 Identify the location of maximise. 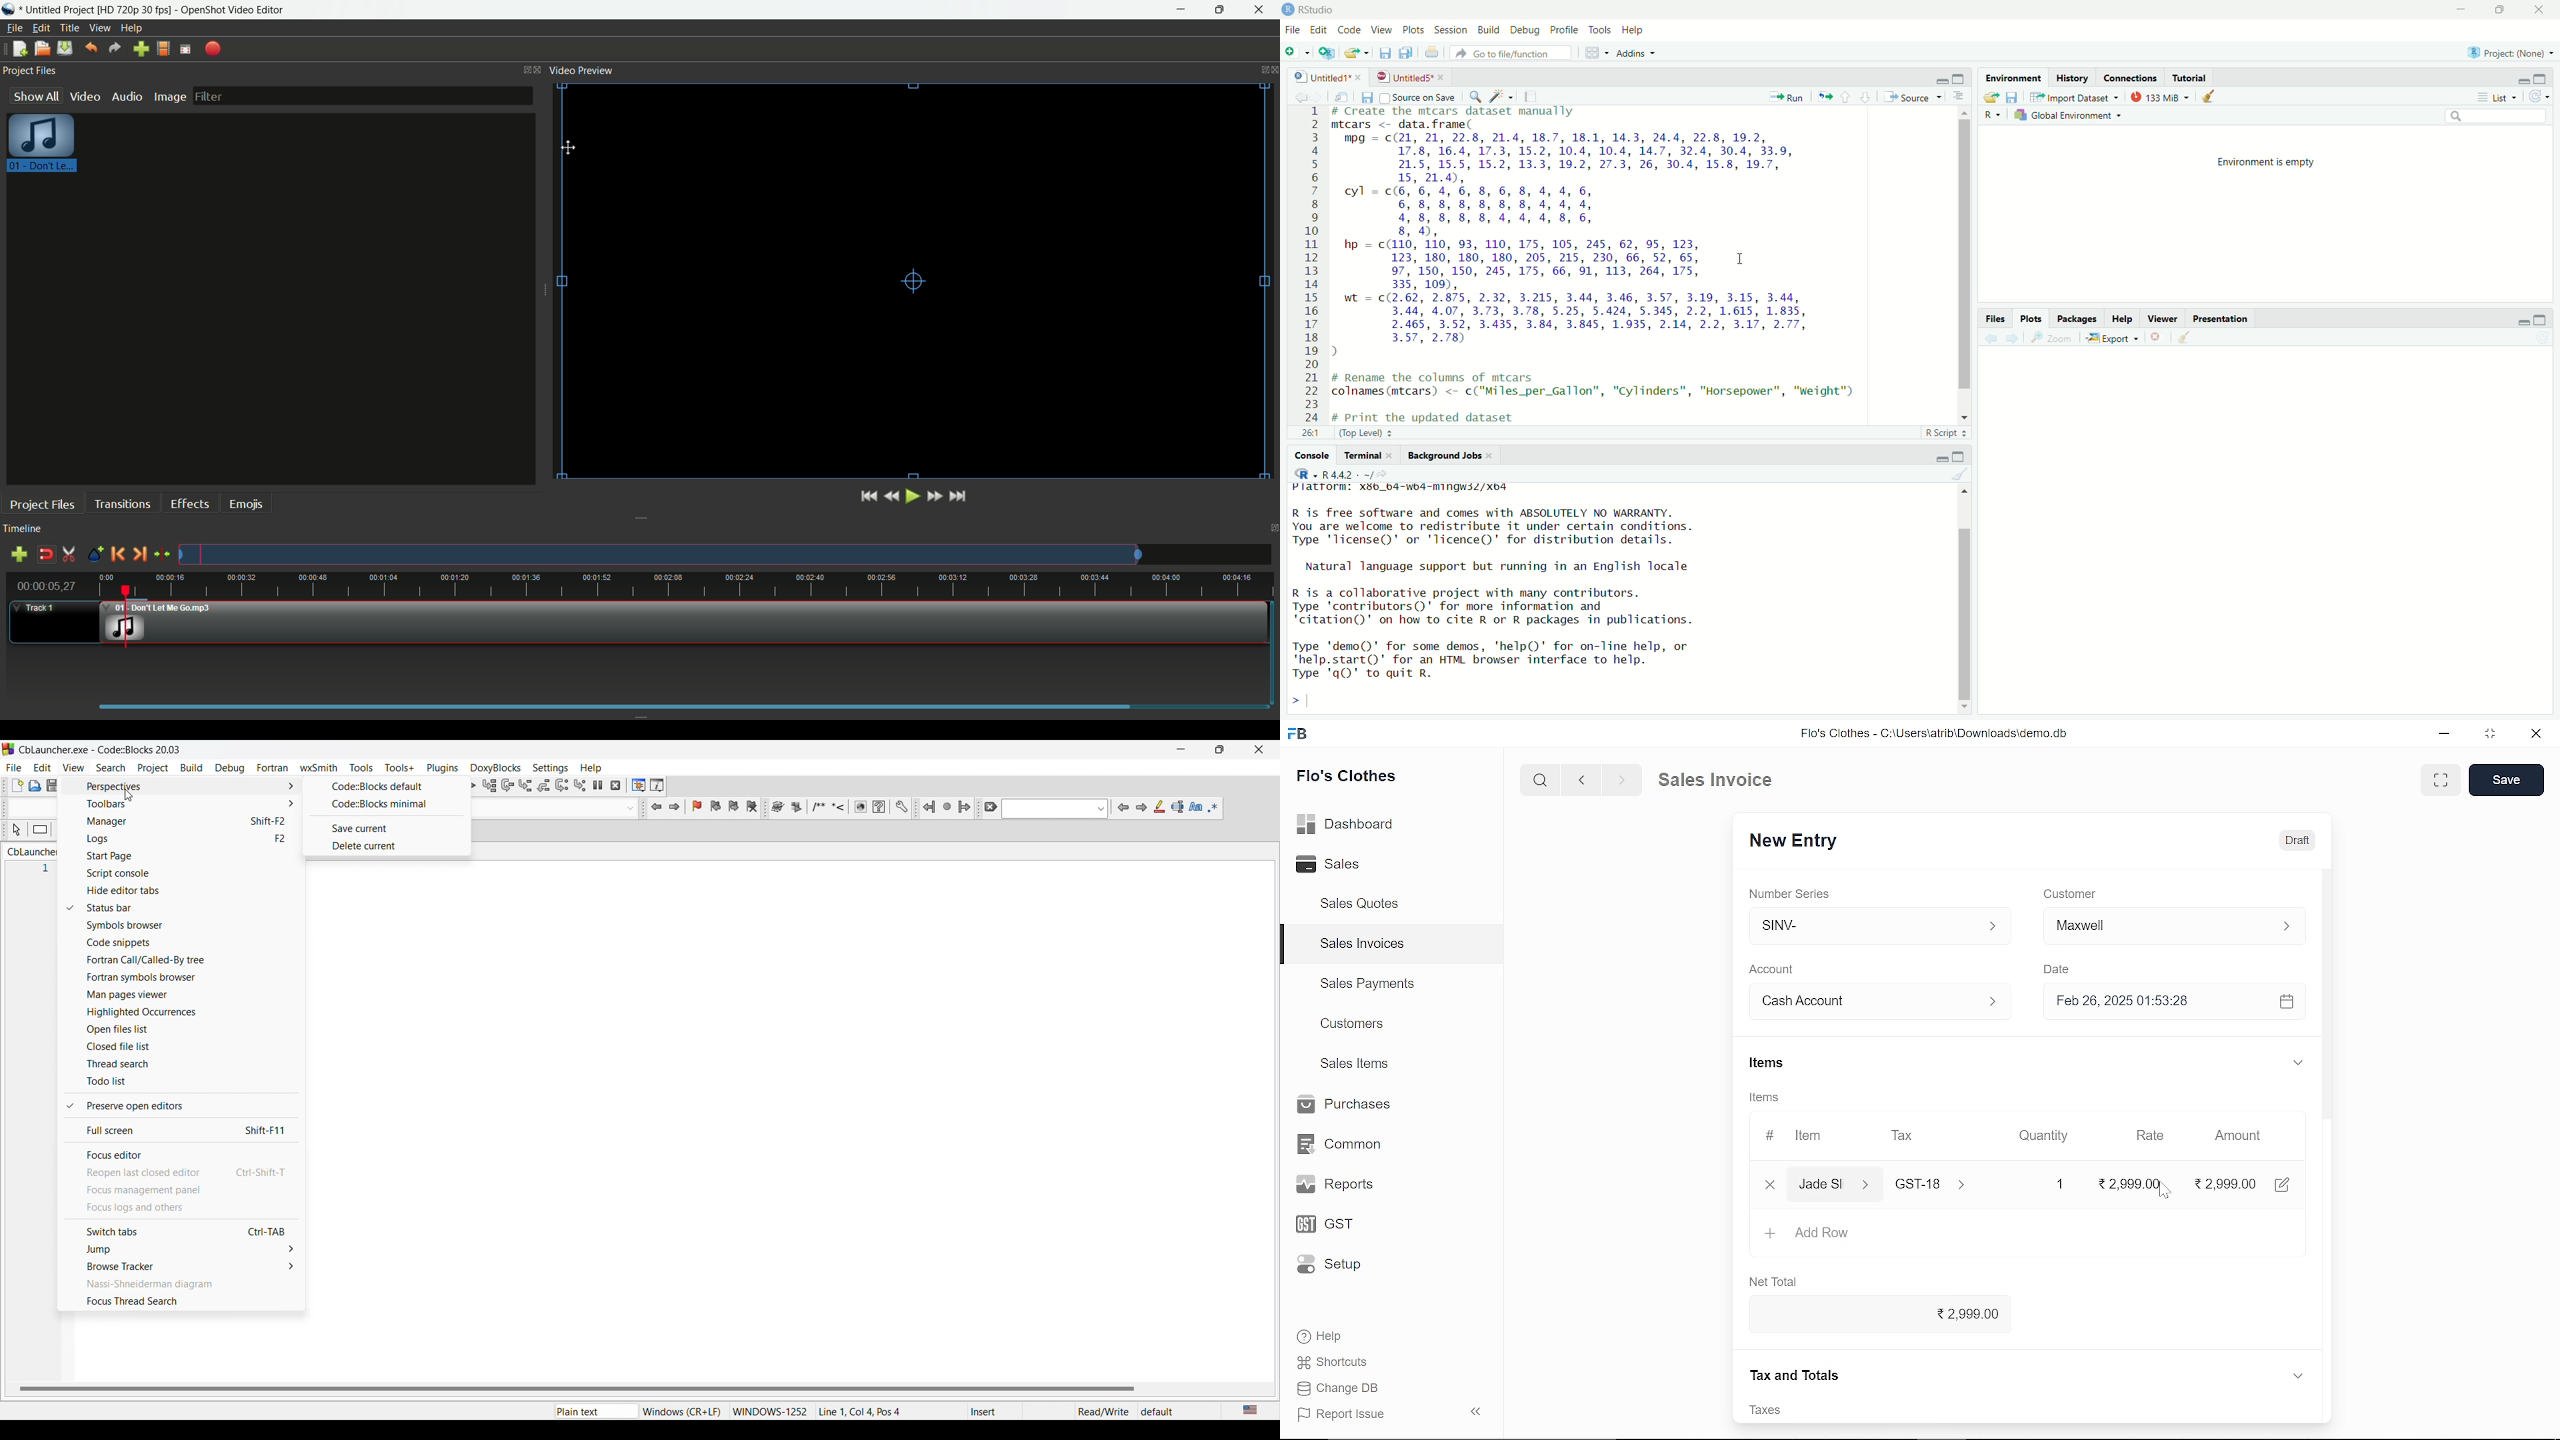
(1958, 78).